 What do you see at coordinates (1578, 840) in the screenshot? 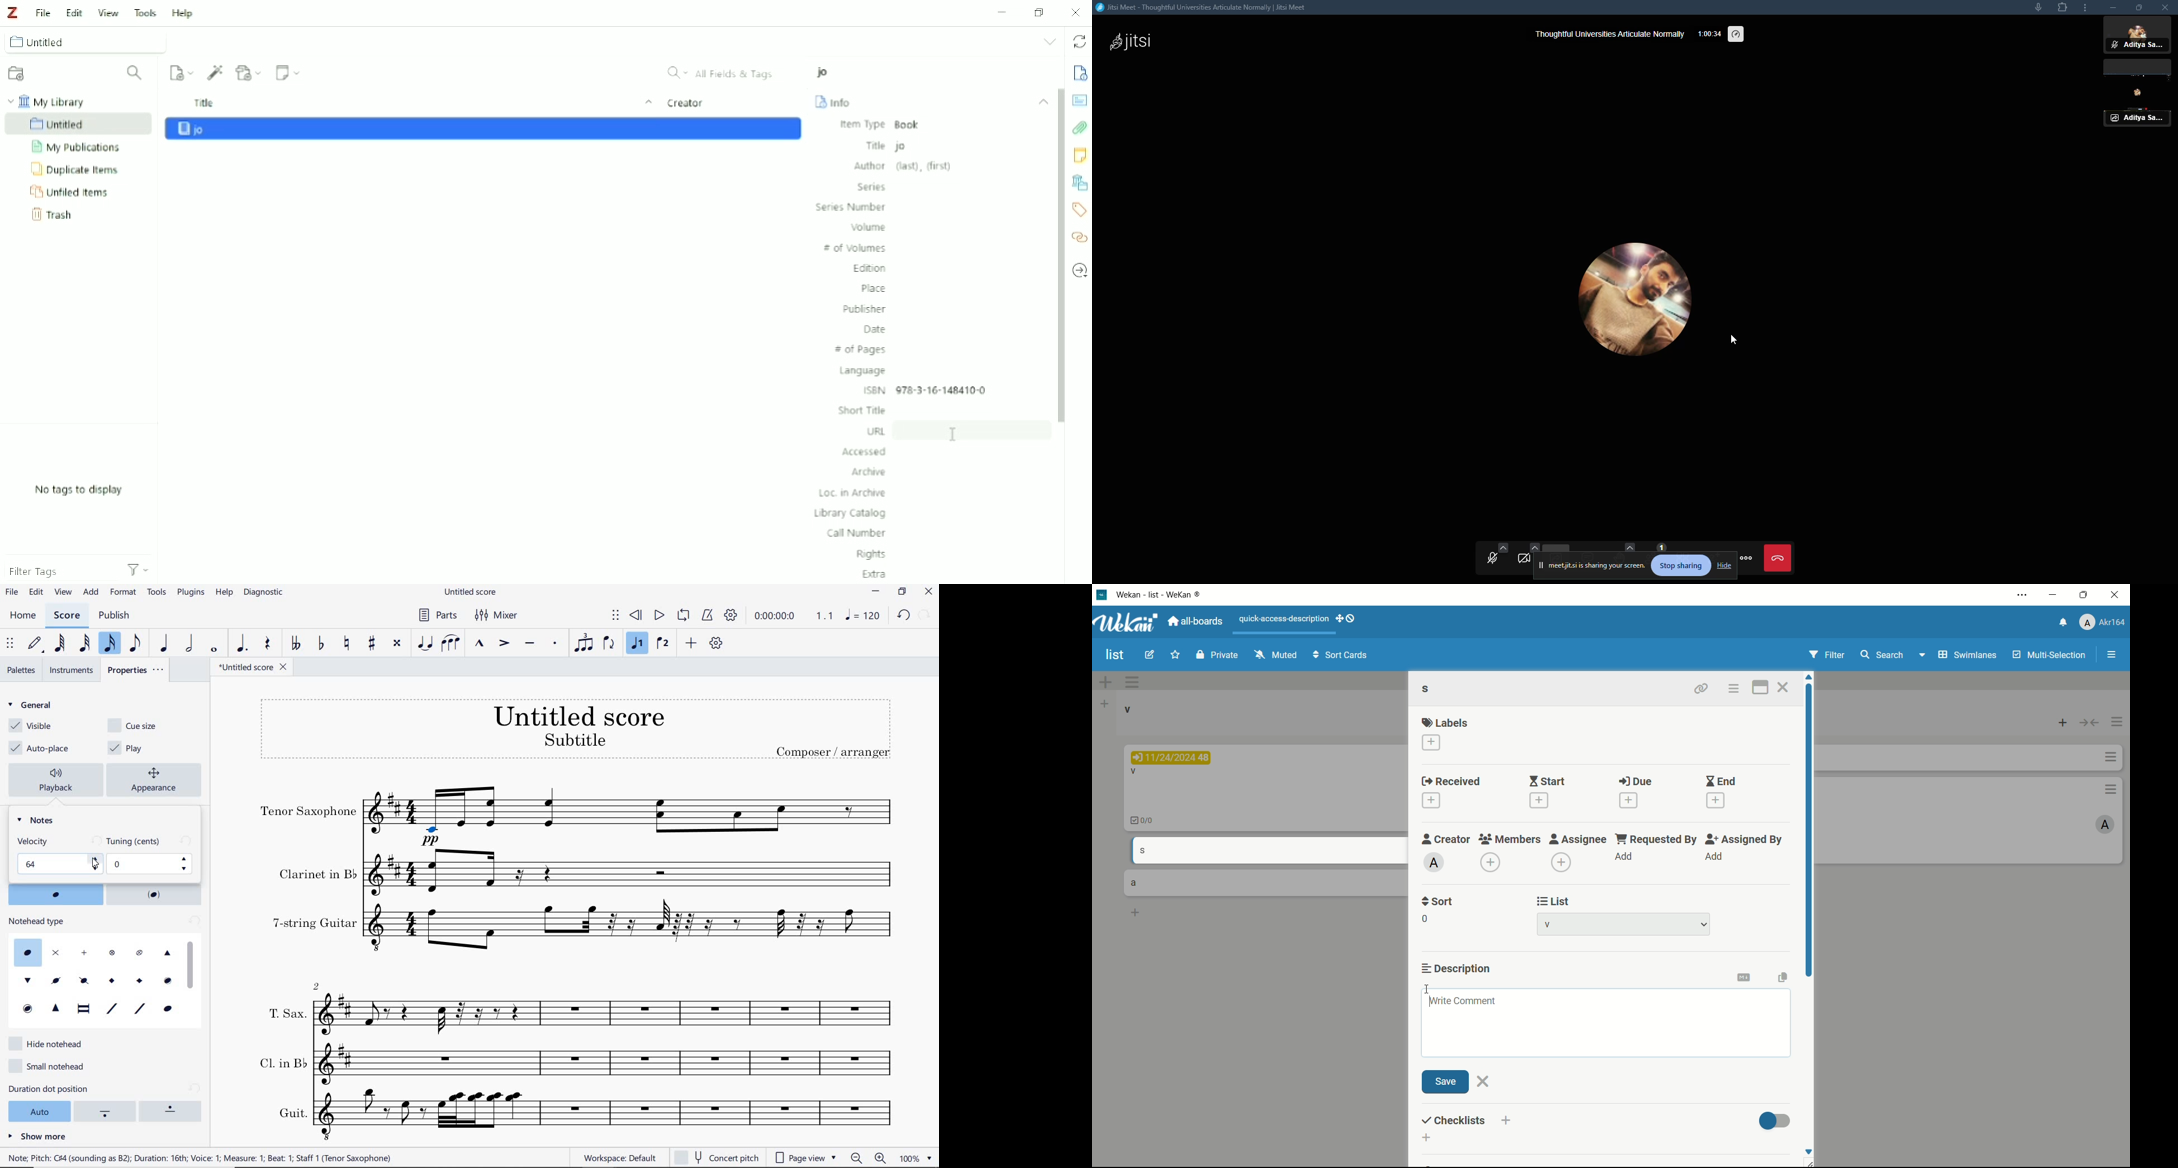
I see `assignee` at bounding box center [1578, 840].